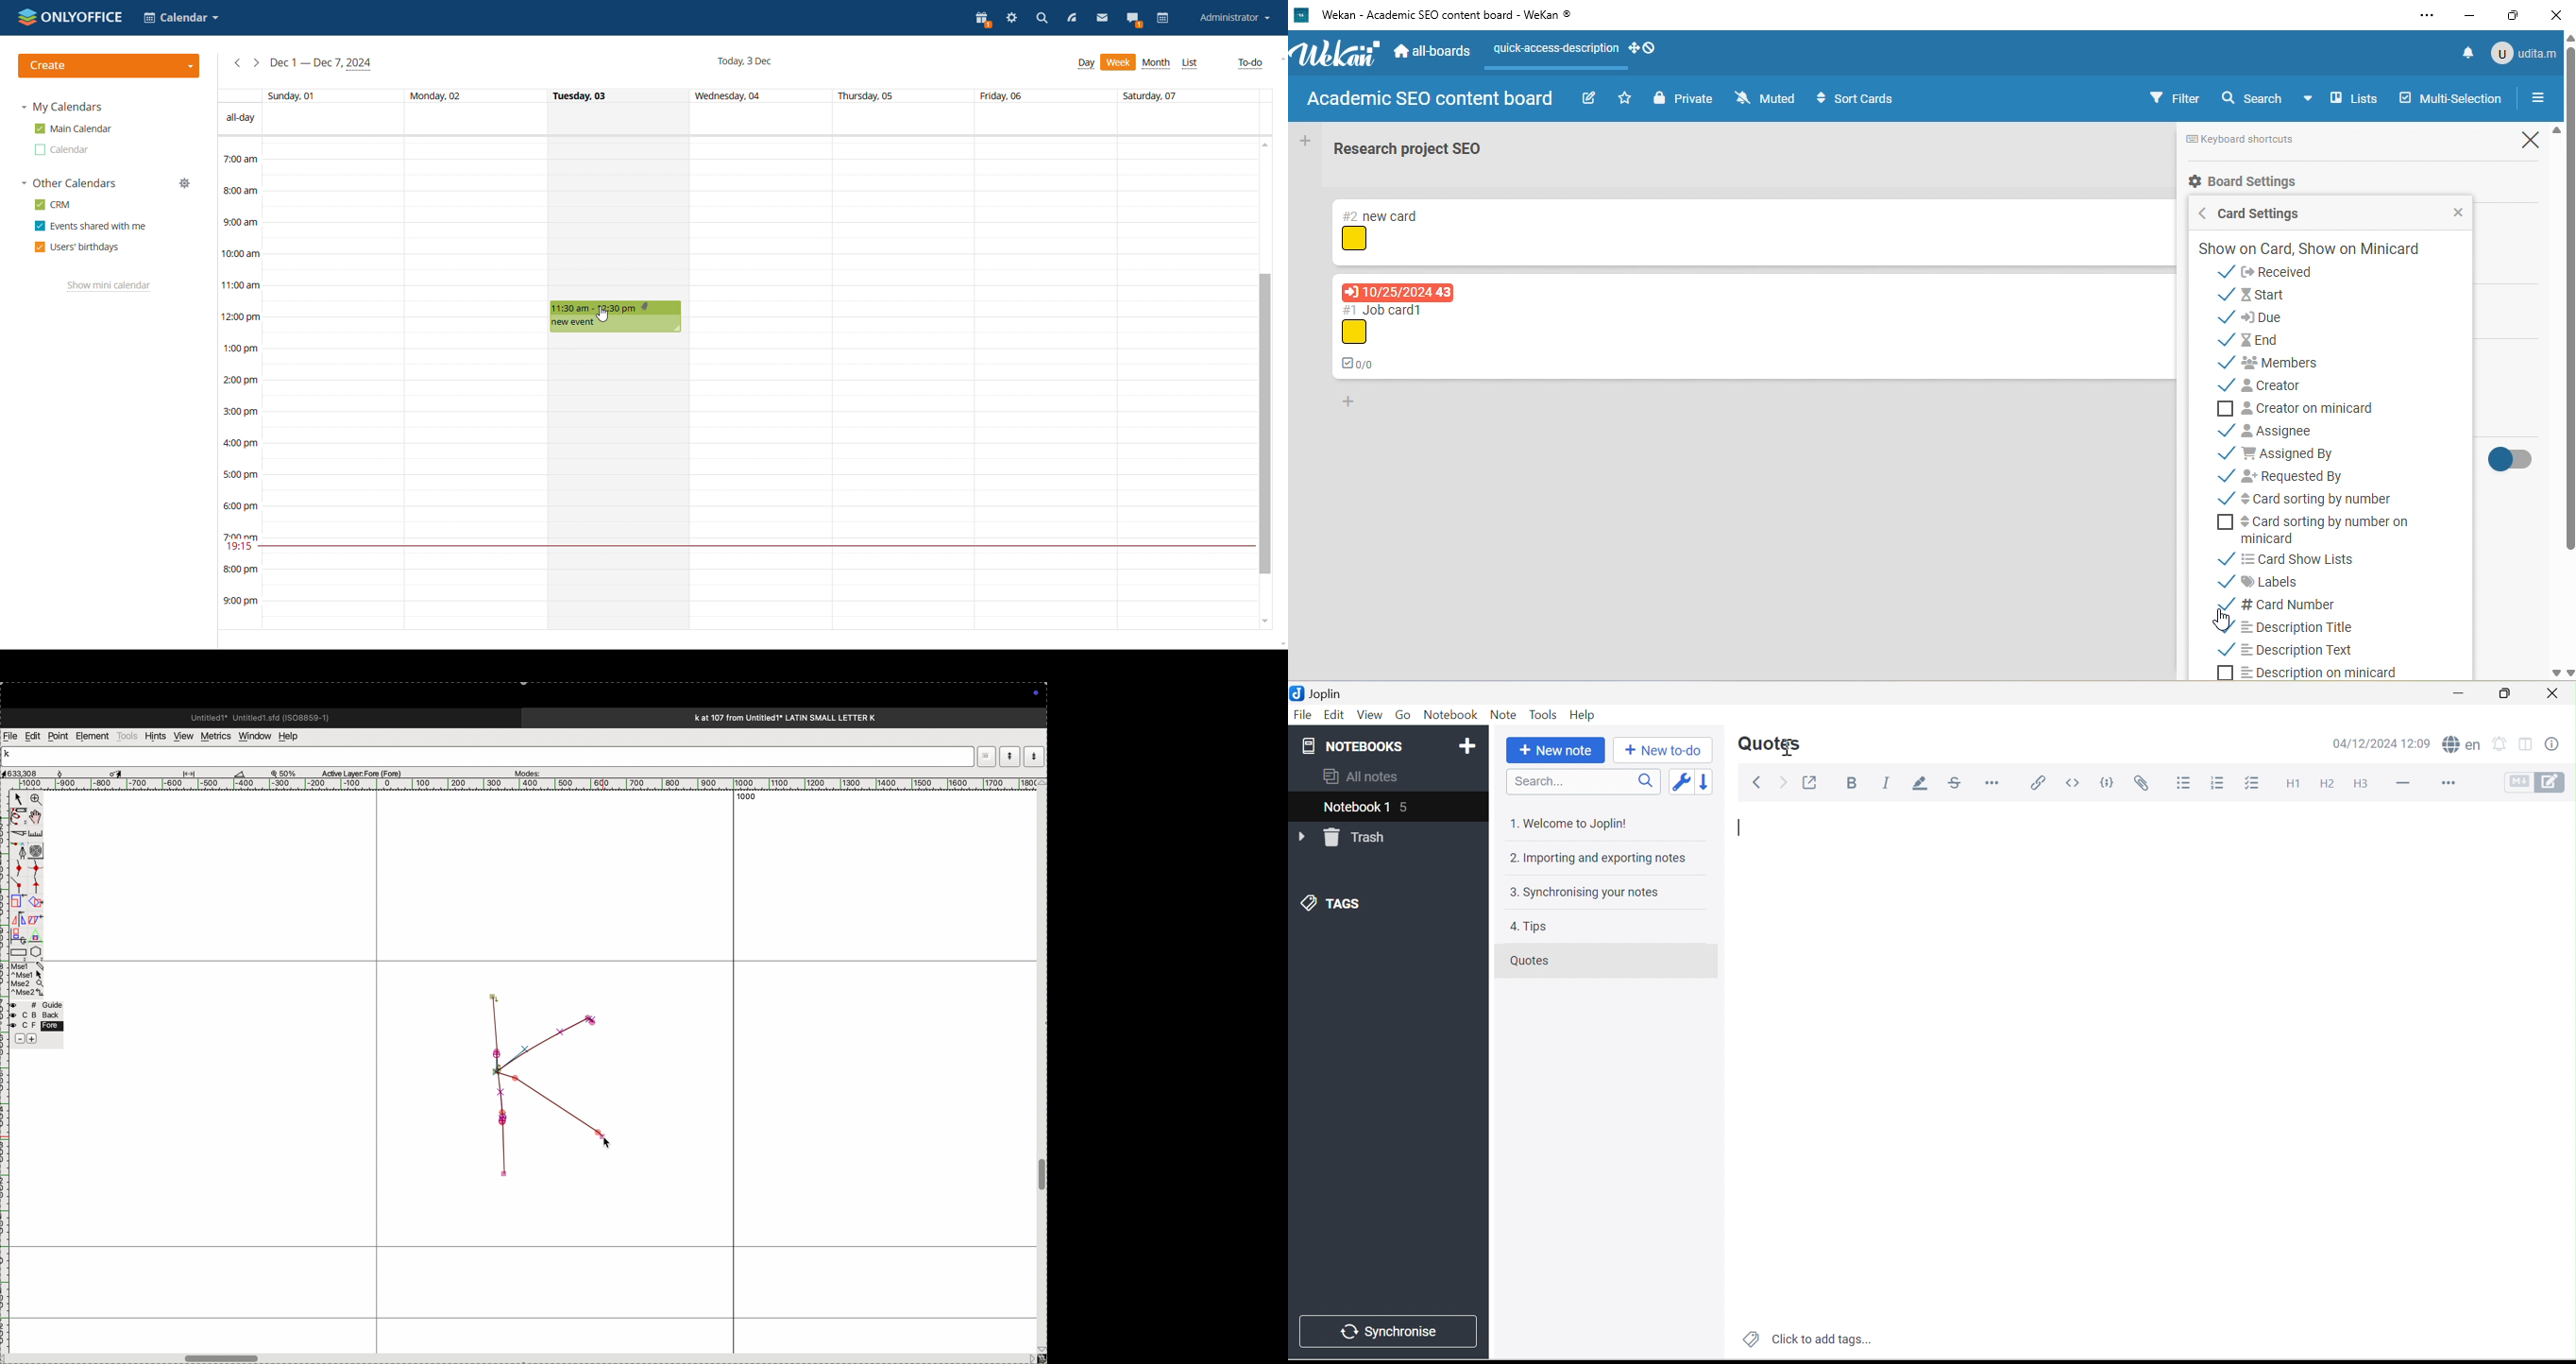 The height and width of the screenshot is (1372, 2576). Describe the element at coordinates (1321, 693) in the screenshot. I see `Joplin` at that location.